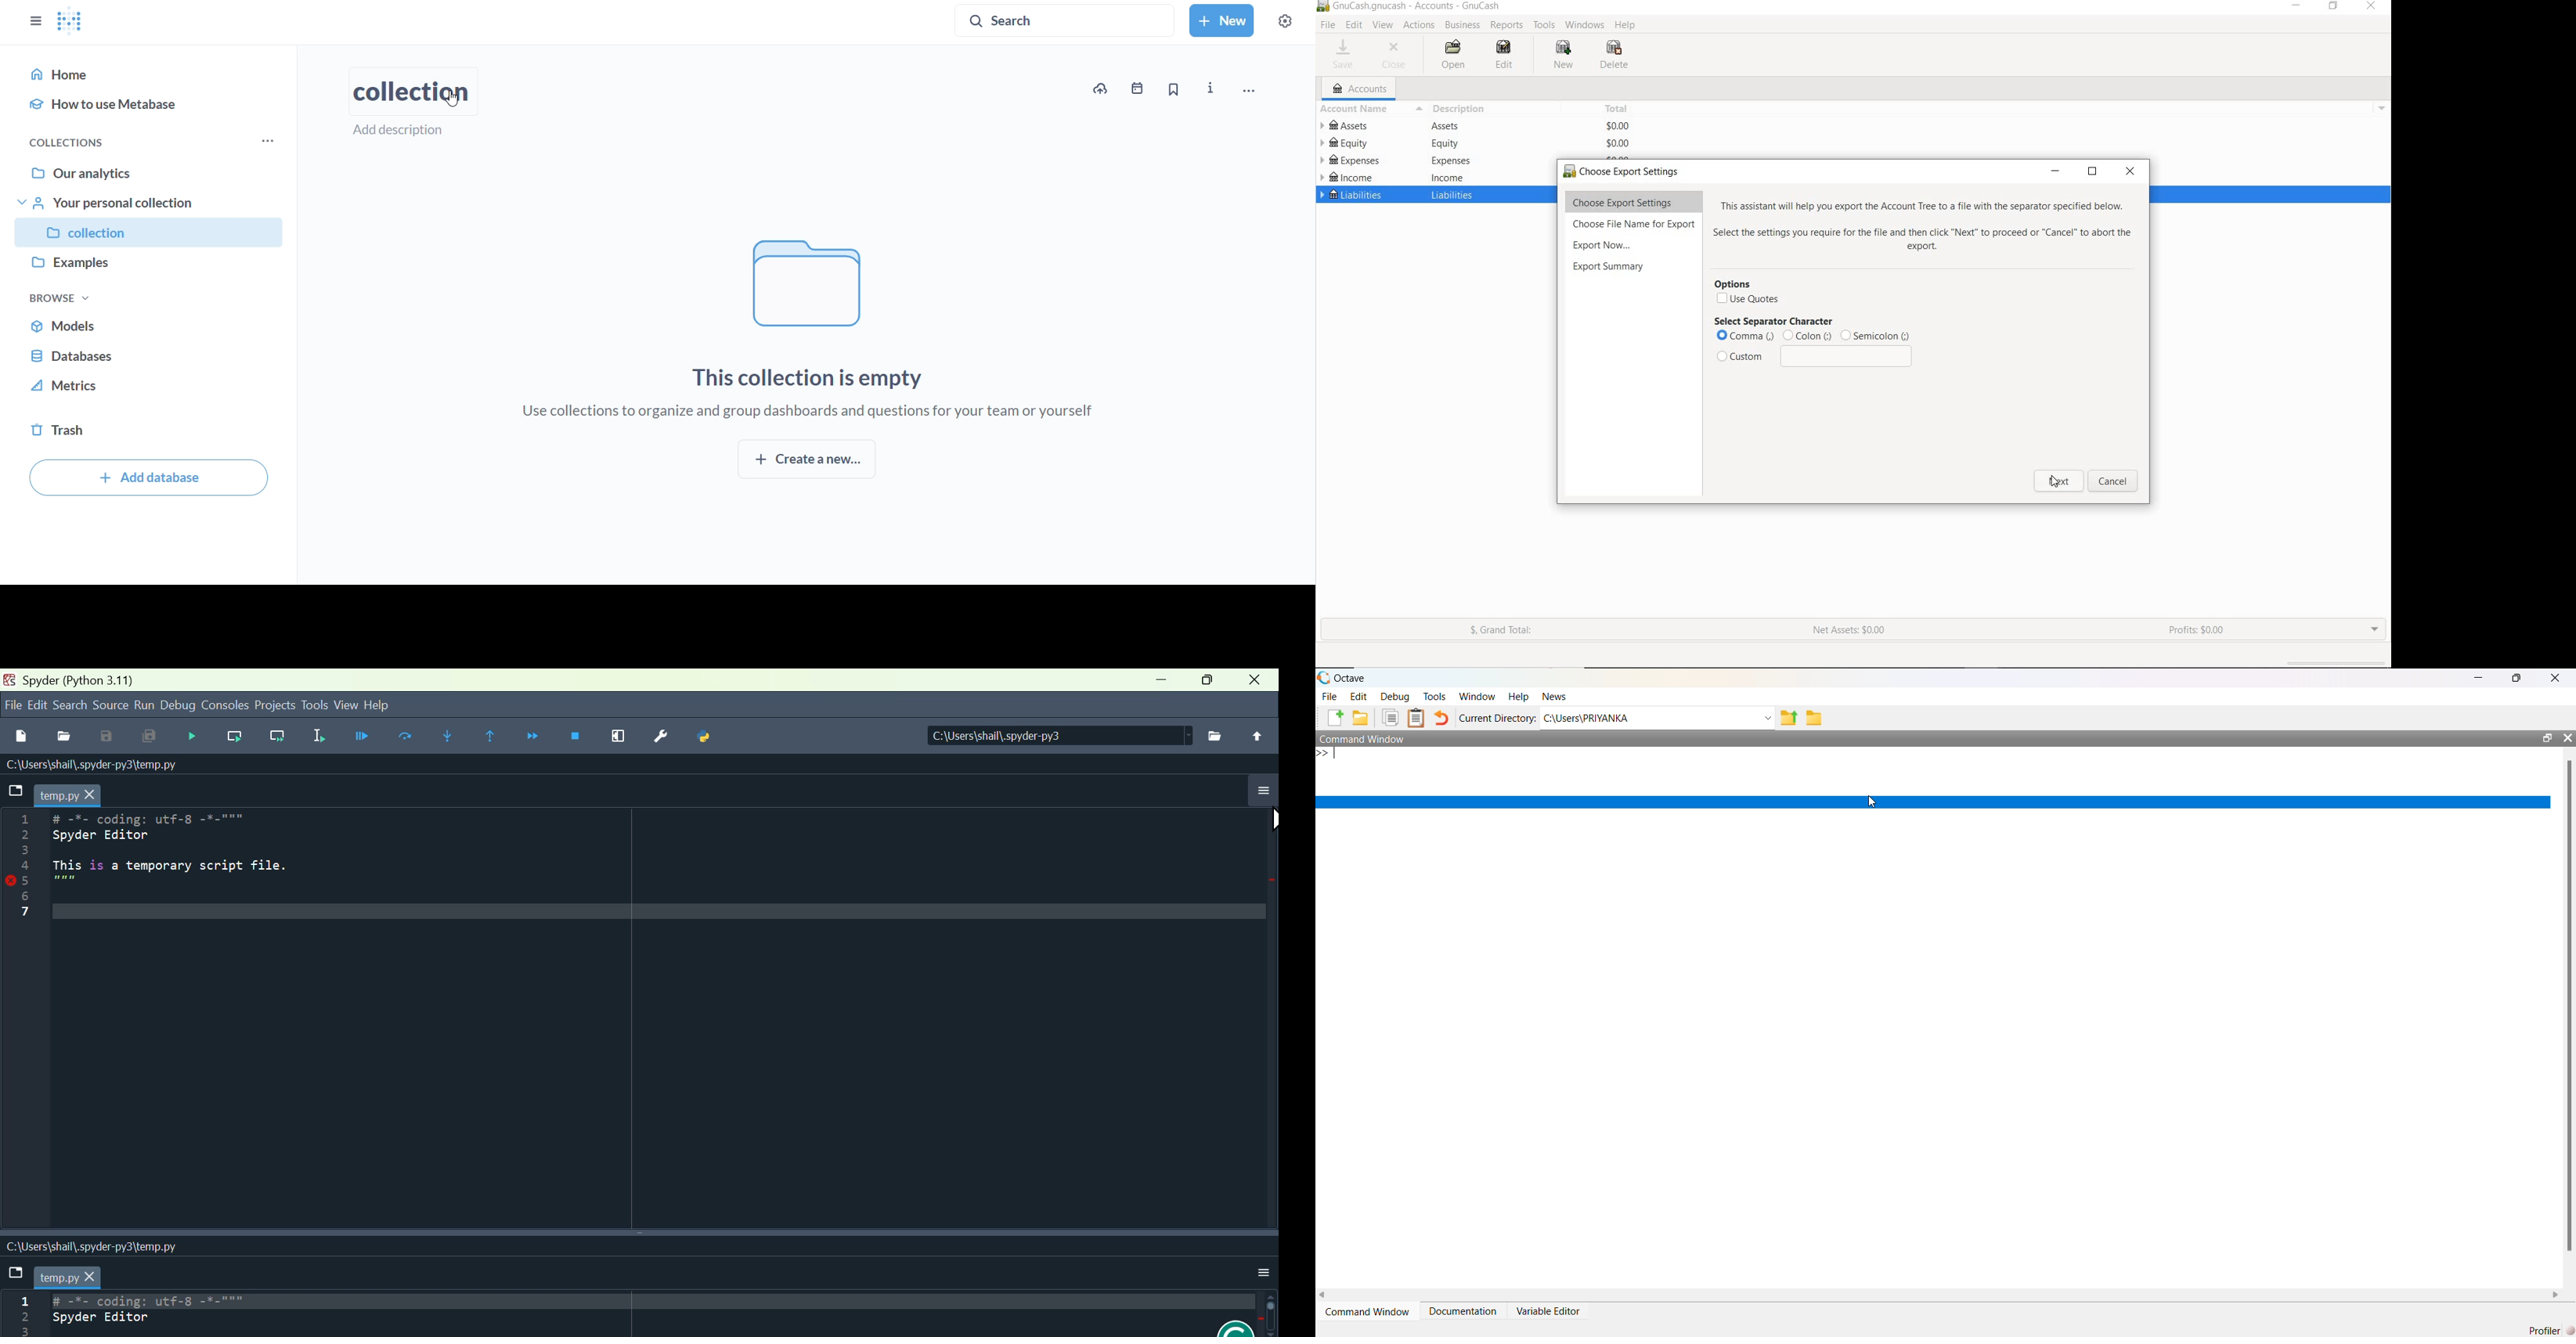 The image size is (2576, 1344). I want to click on OPEN, so click(1450, 54).